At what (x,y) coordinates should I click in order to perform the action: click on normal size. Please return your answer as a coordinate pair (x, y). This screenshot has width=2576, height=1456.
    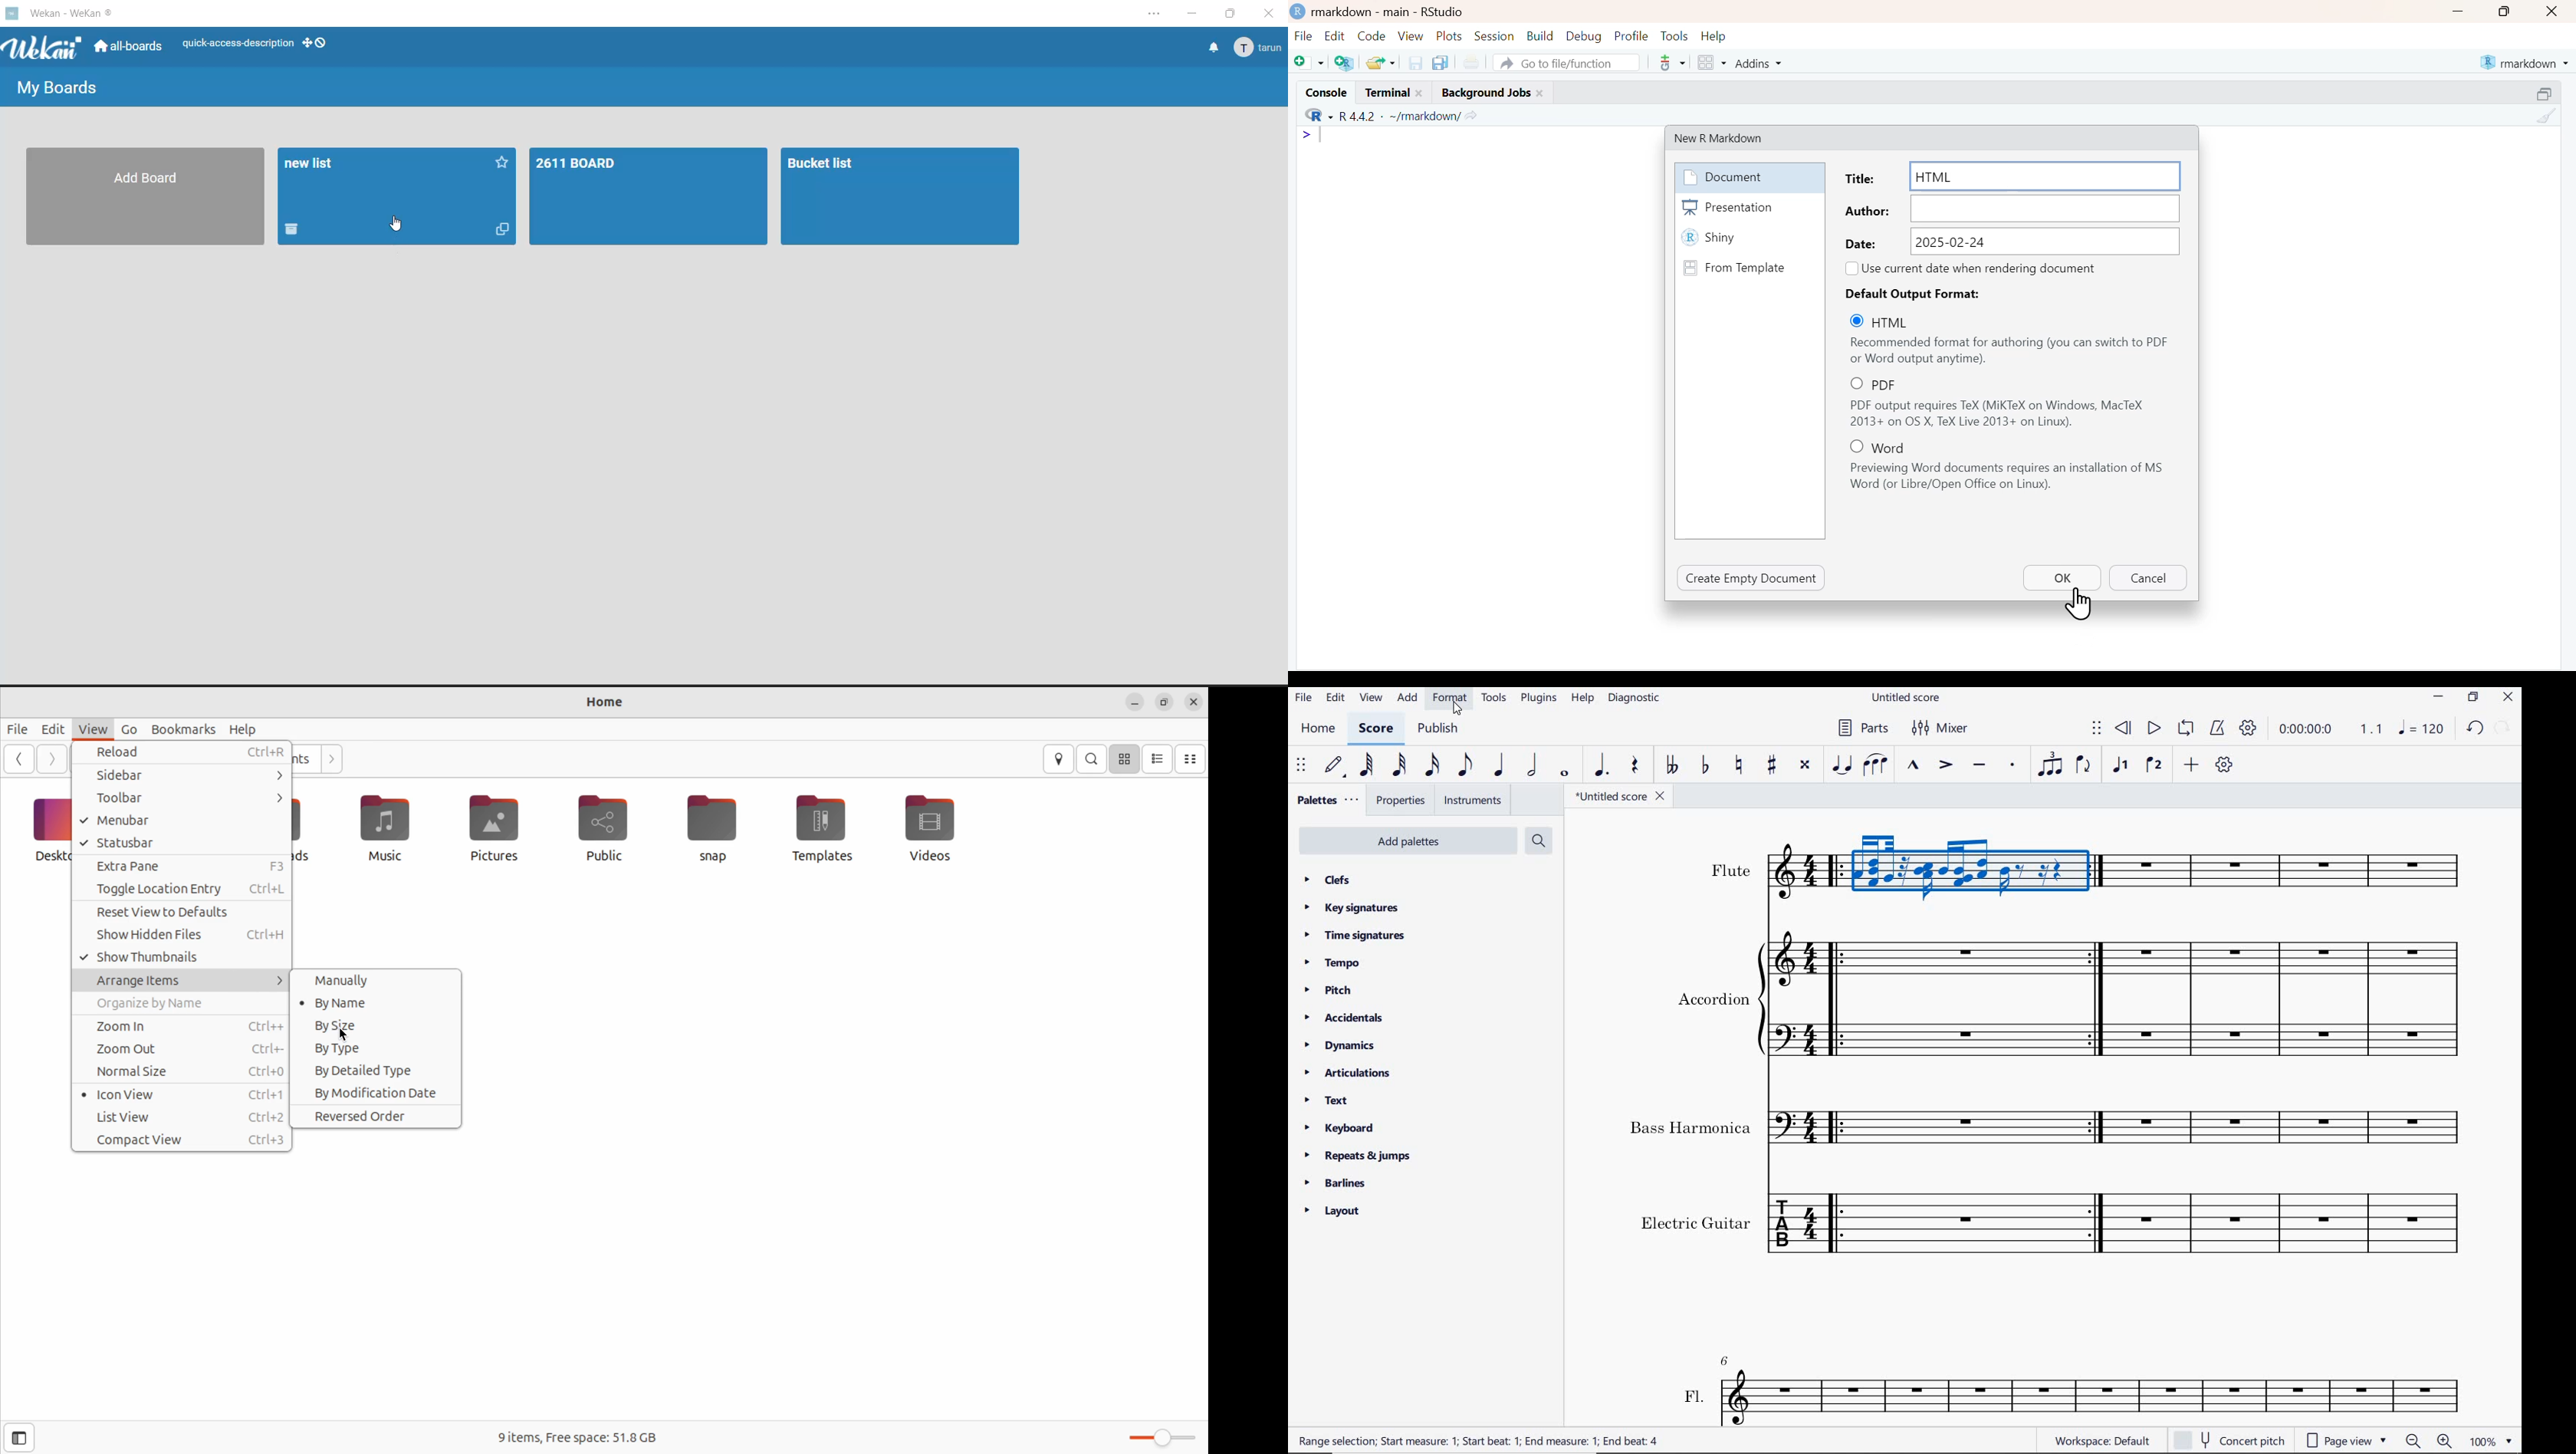
    Looking at the image, I should click on (185, 1072).